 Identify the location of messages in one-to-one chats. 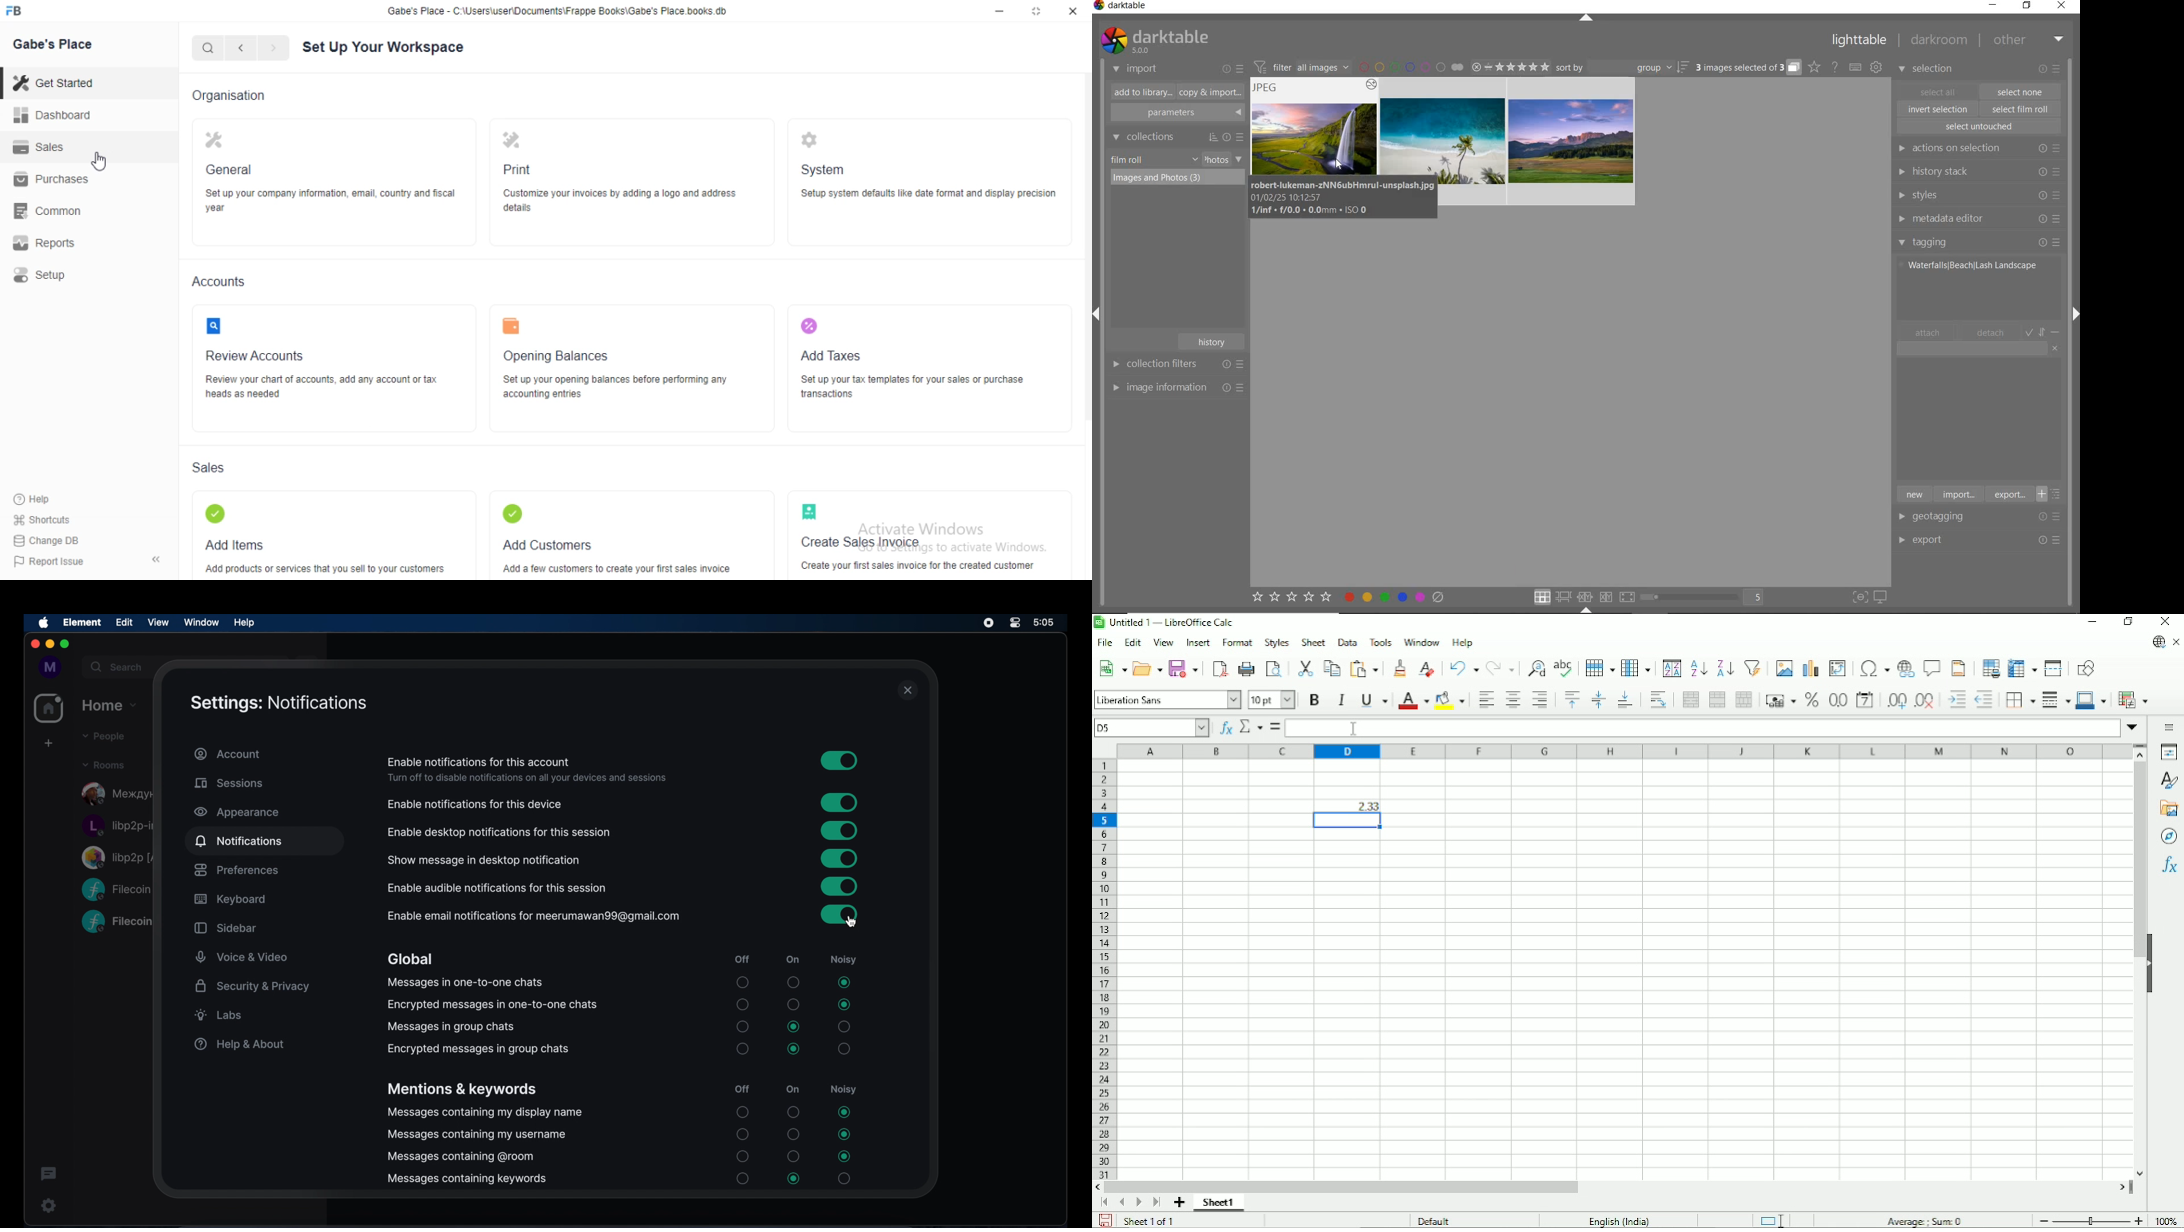
(464, 982).